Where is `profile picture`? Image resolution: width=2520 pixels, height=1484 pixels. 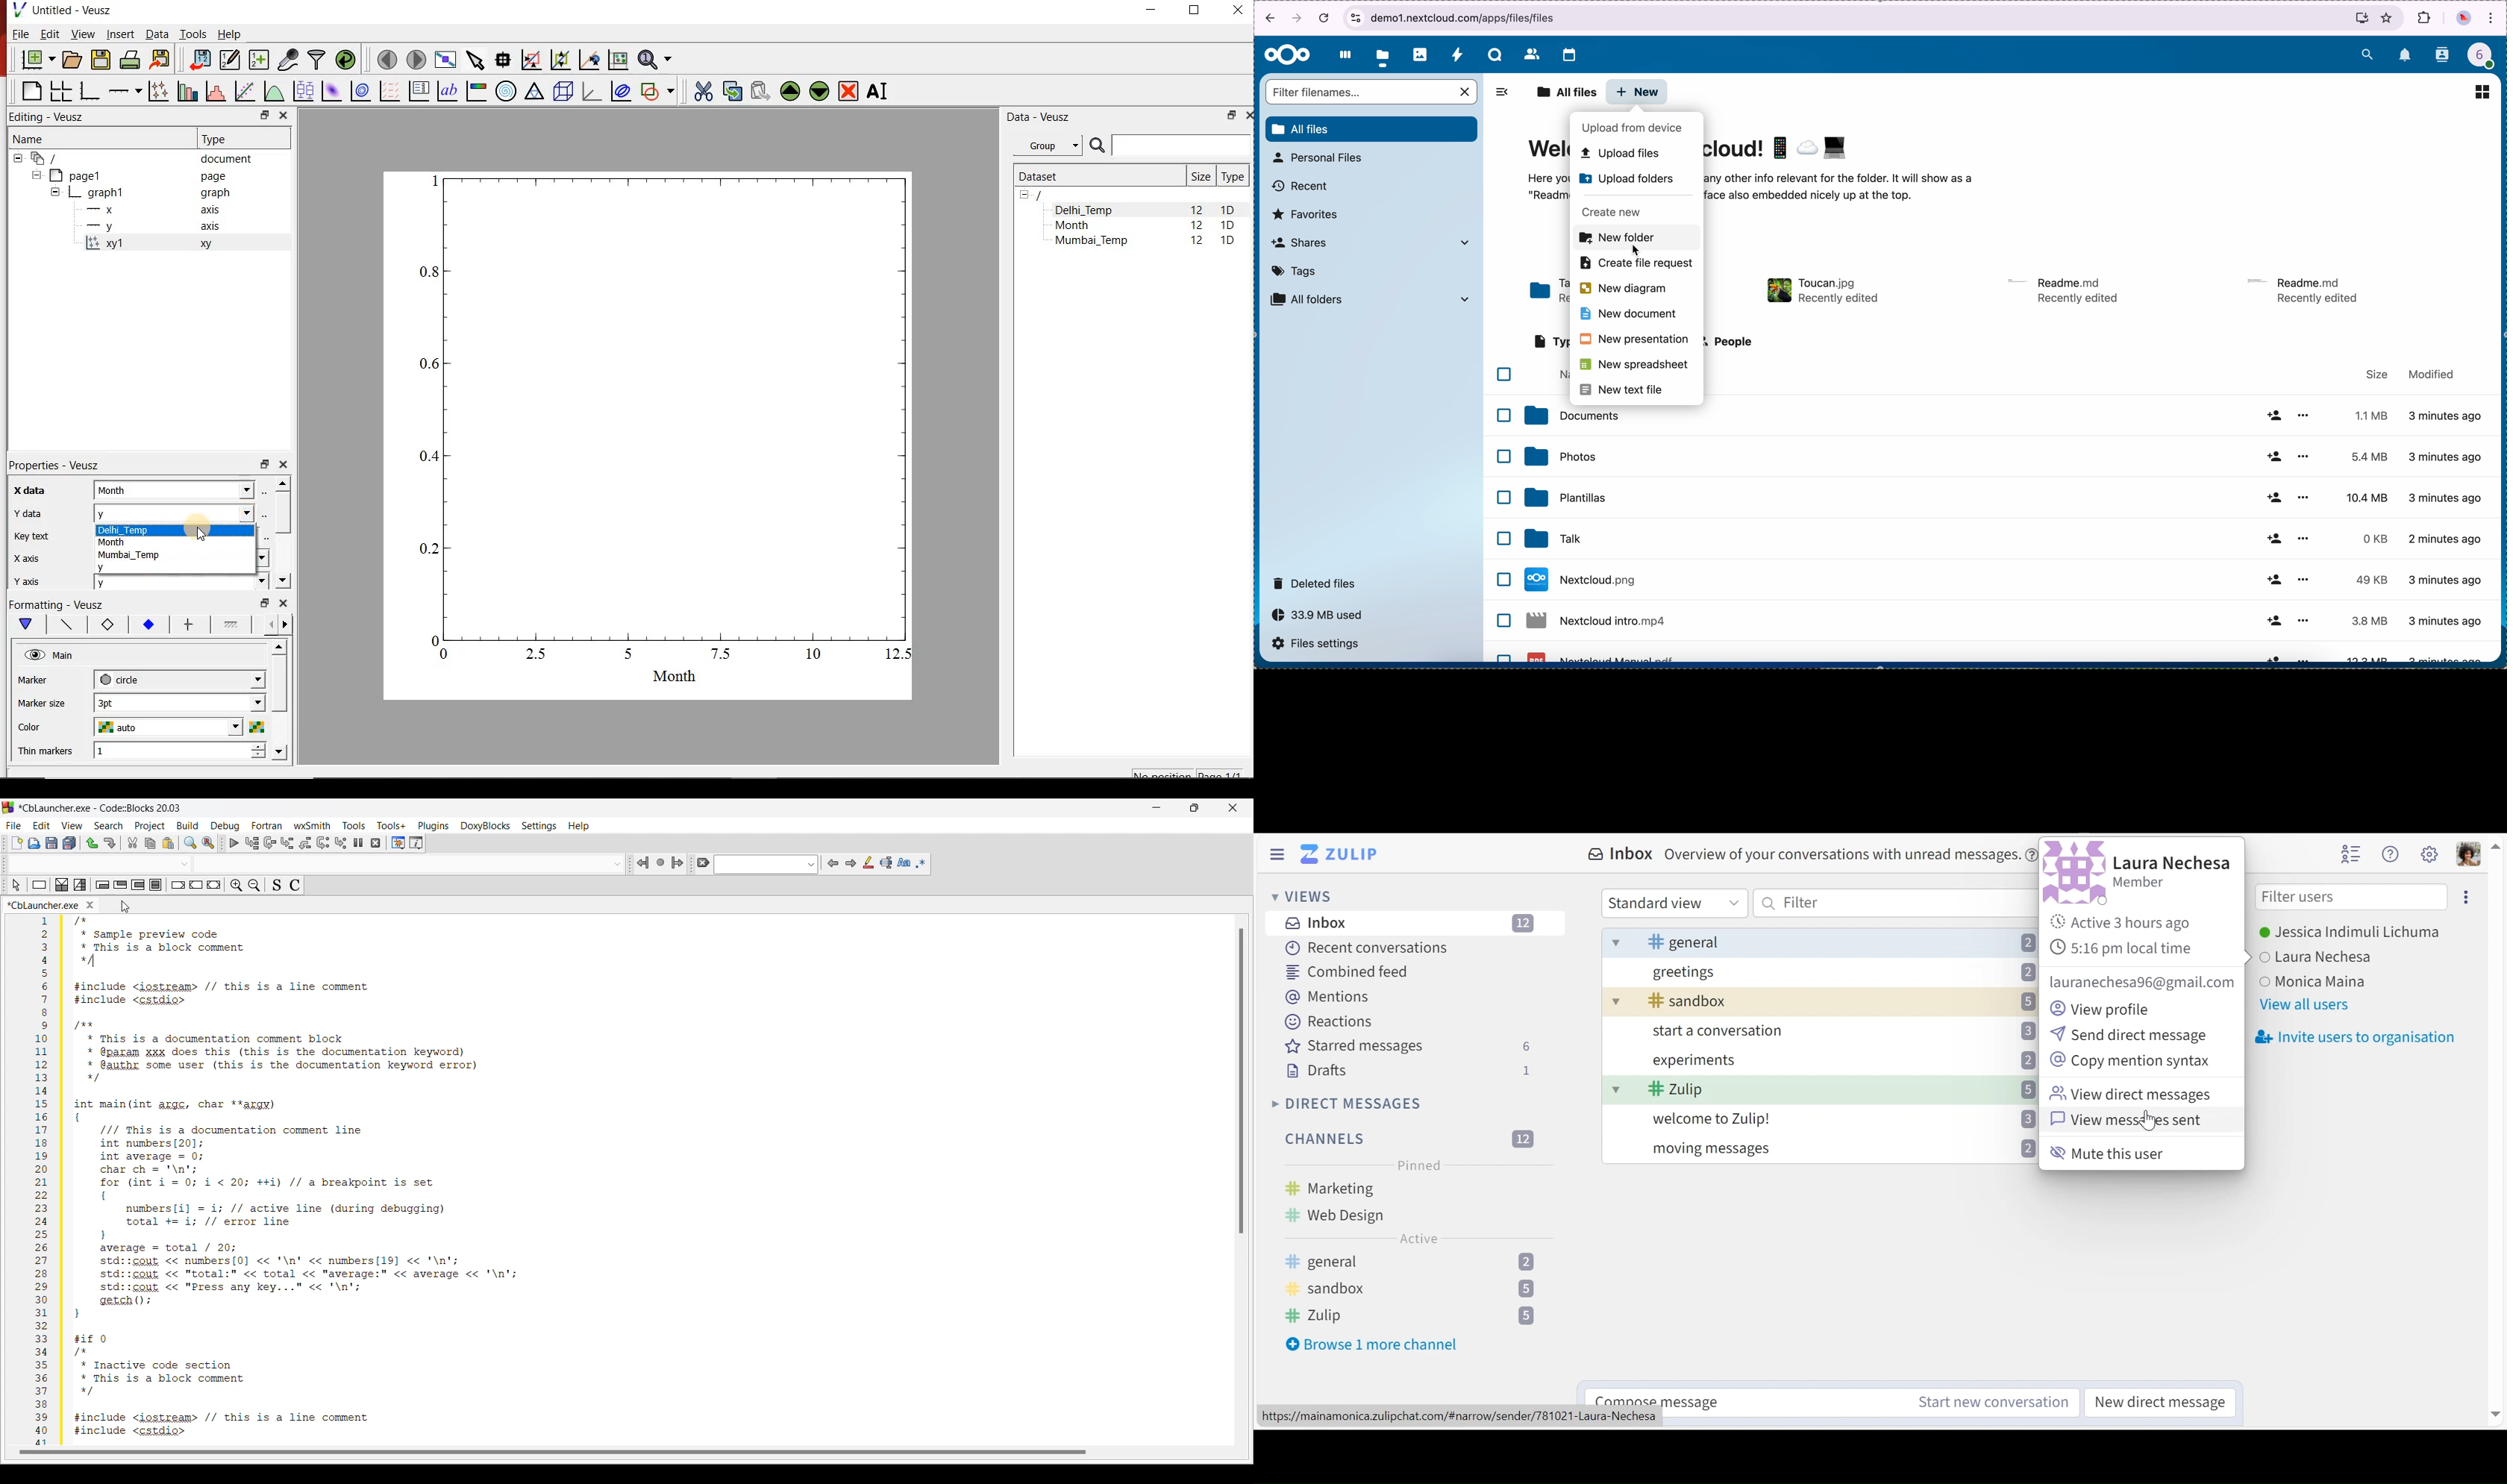
profile picture is located at coordinates (2464, 20).